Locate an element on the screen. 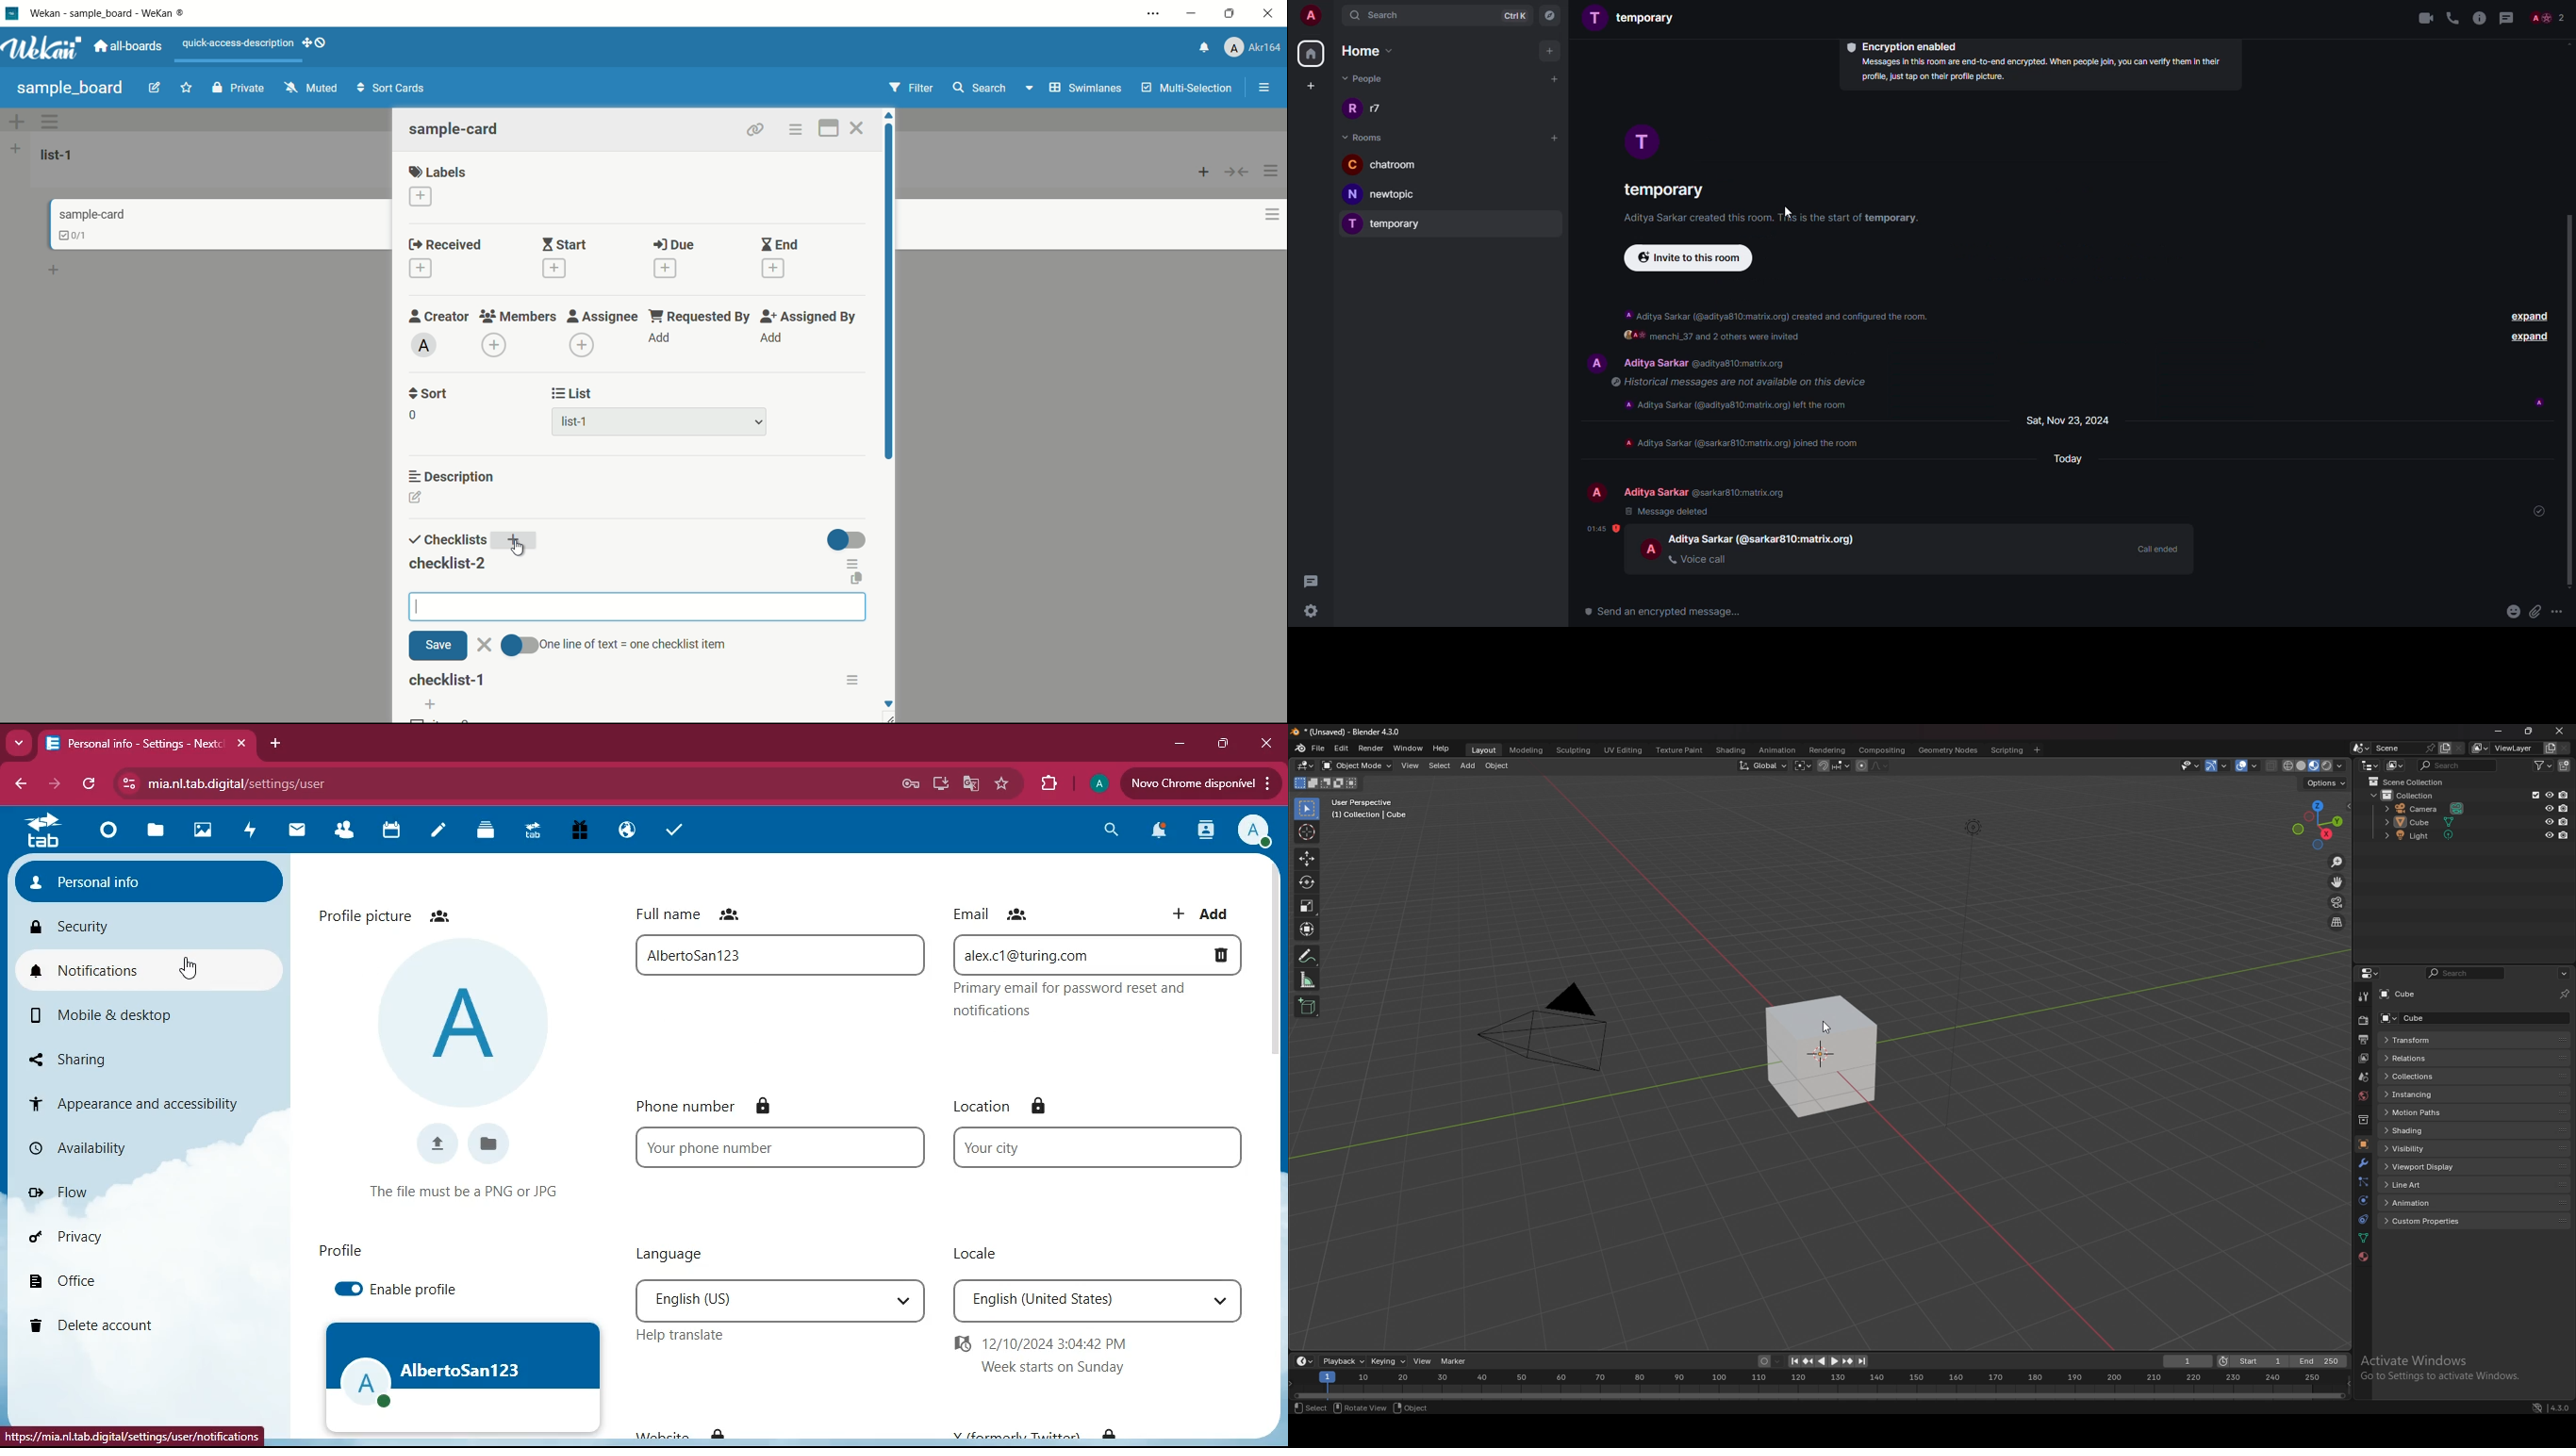 The image size is (2576, 1456). gift is located at coordinates (584, 831).